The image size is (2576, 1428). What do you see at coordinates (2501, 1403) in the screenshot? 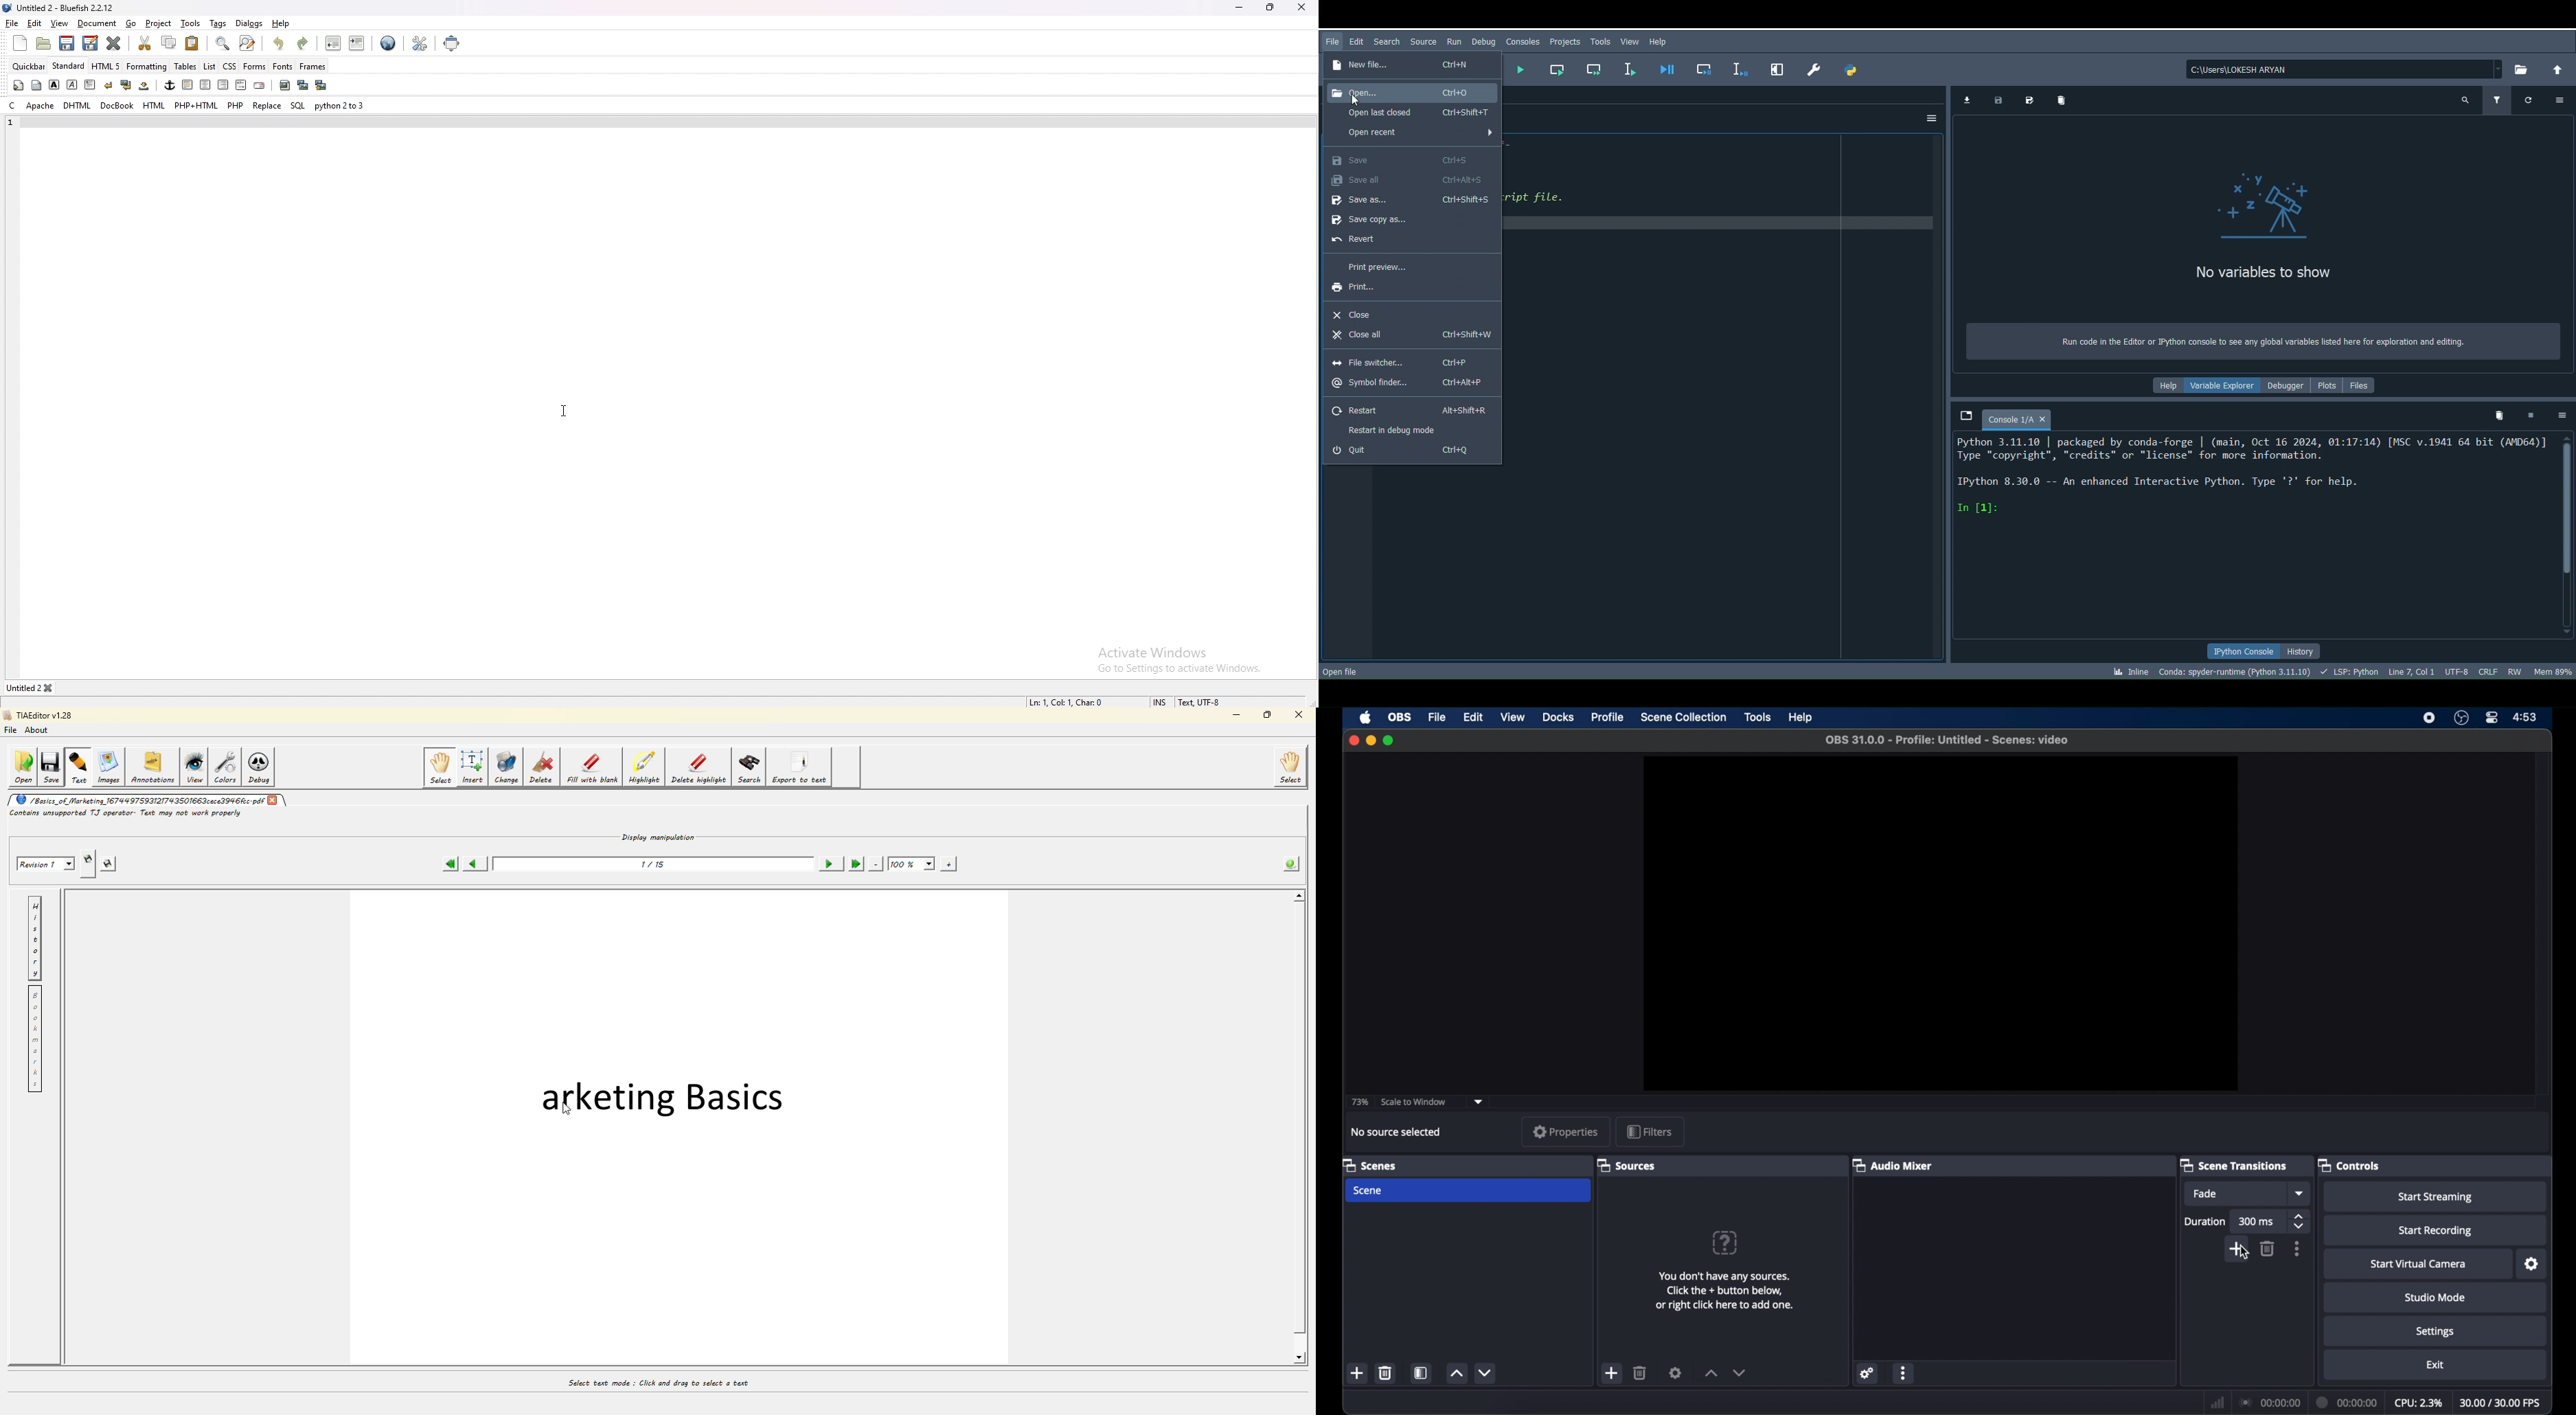
I see `fps` at bounding box center [2501, 1403].